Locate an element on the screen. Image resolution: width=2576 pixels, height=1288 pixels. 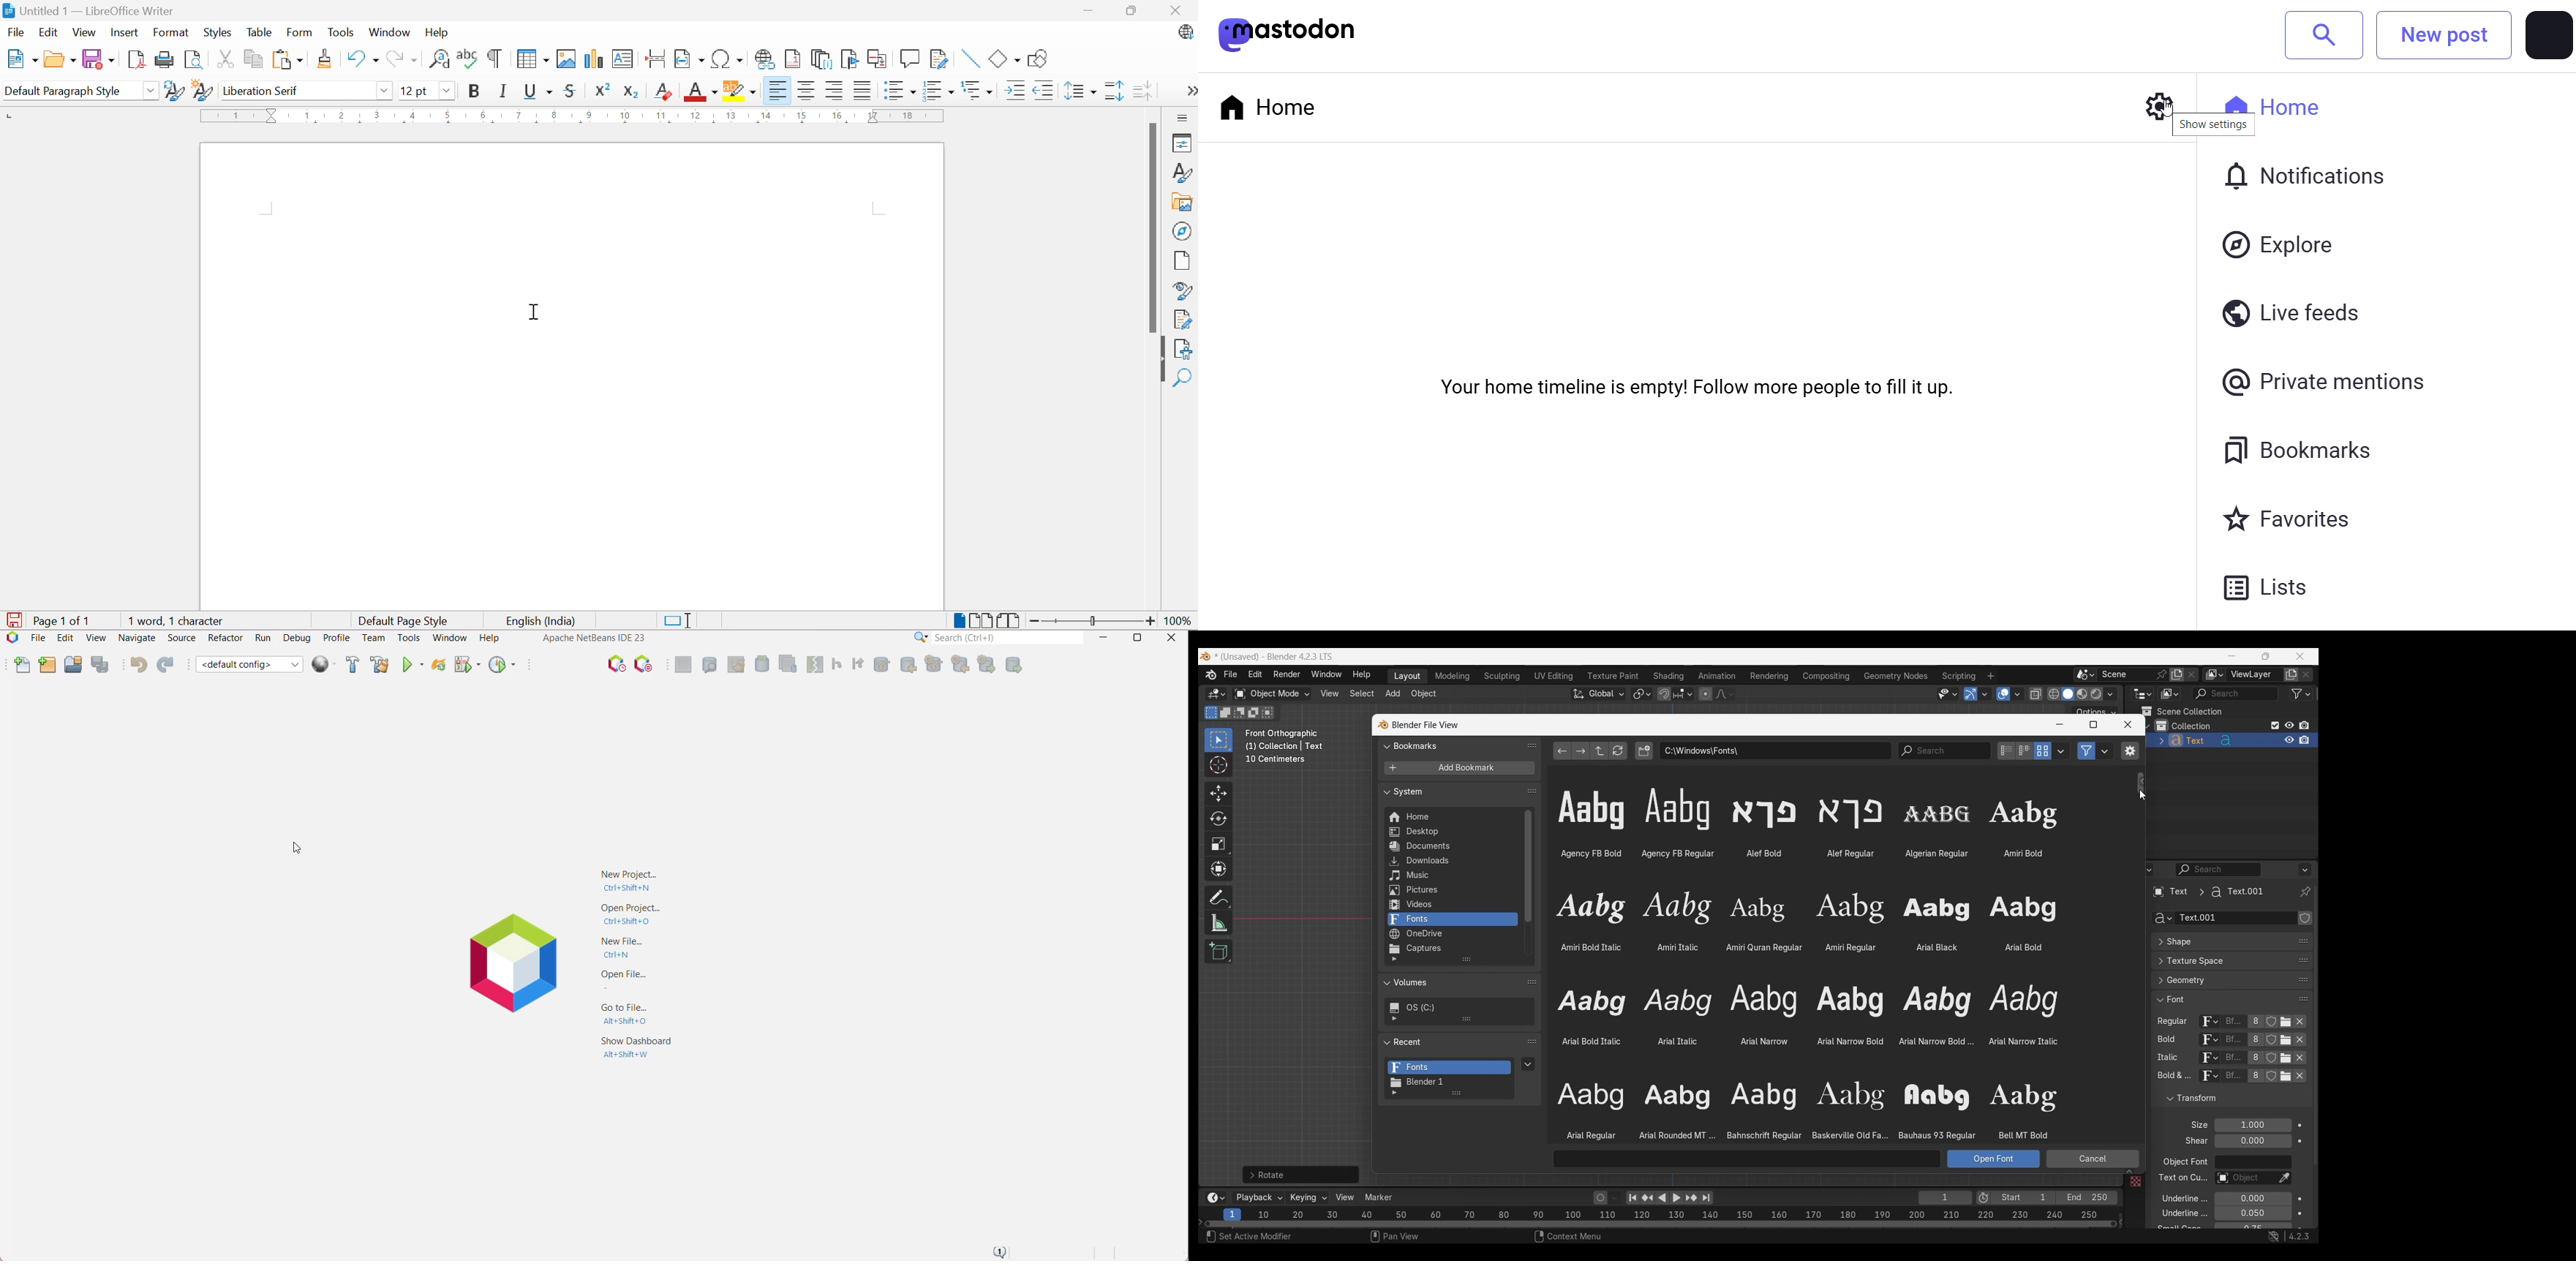
Insert Table is located at coordinates (532, 59).